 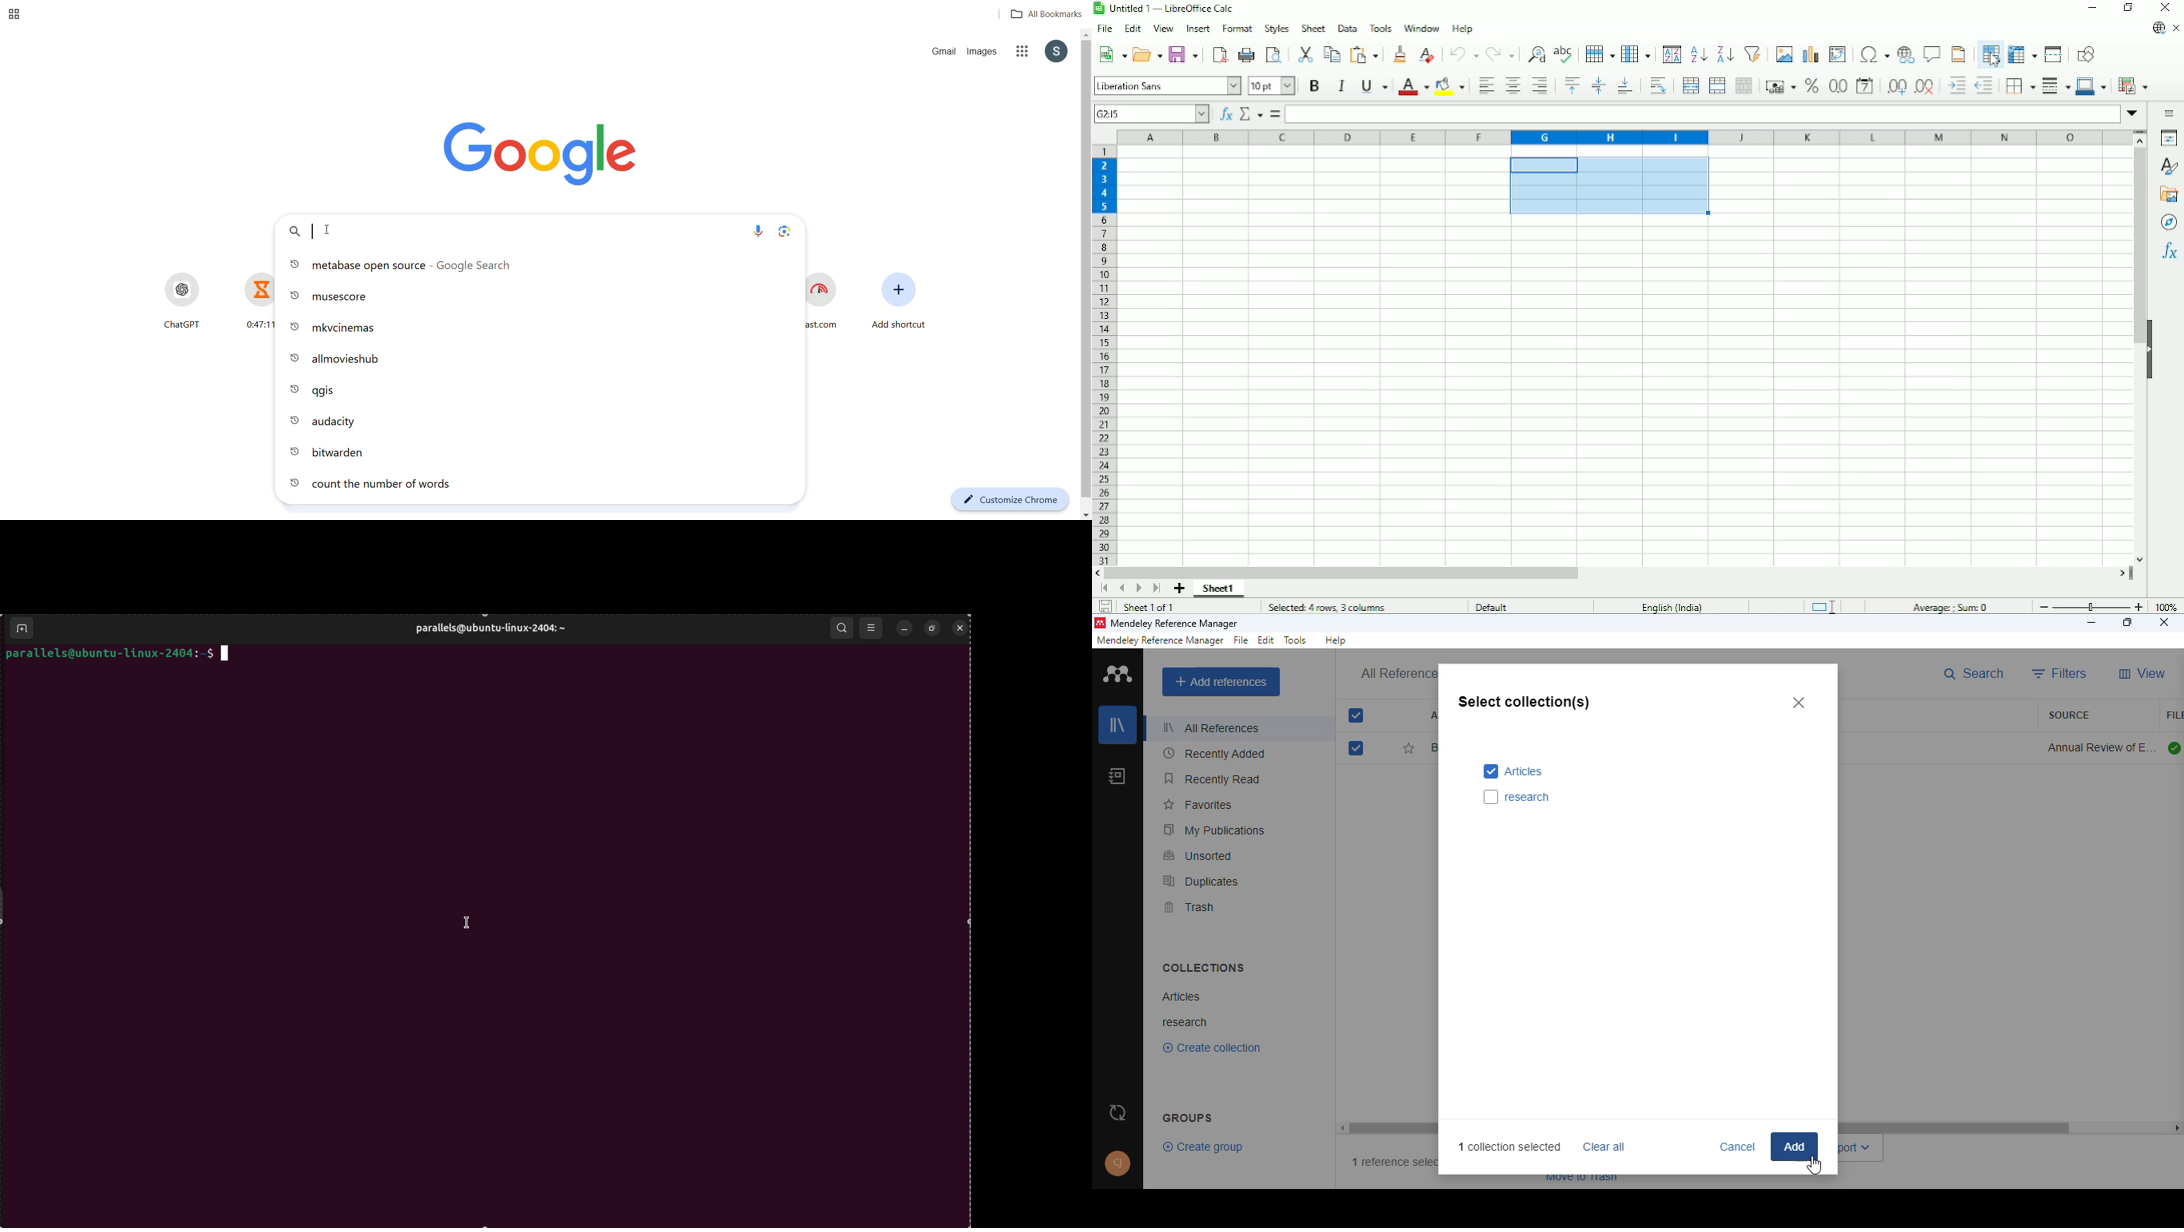 I want to click on close, so click(x=1799, y=703).